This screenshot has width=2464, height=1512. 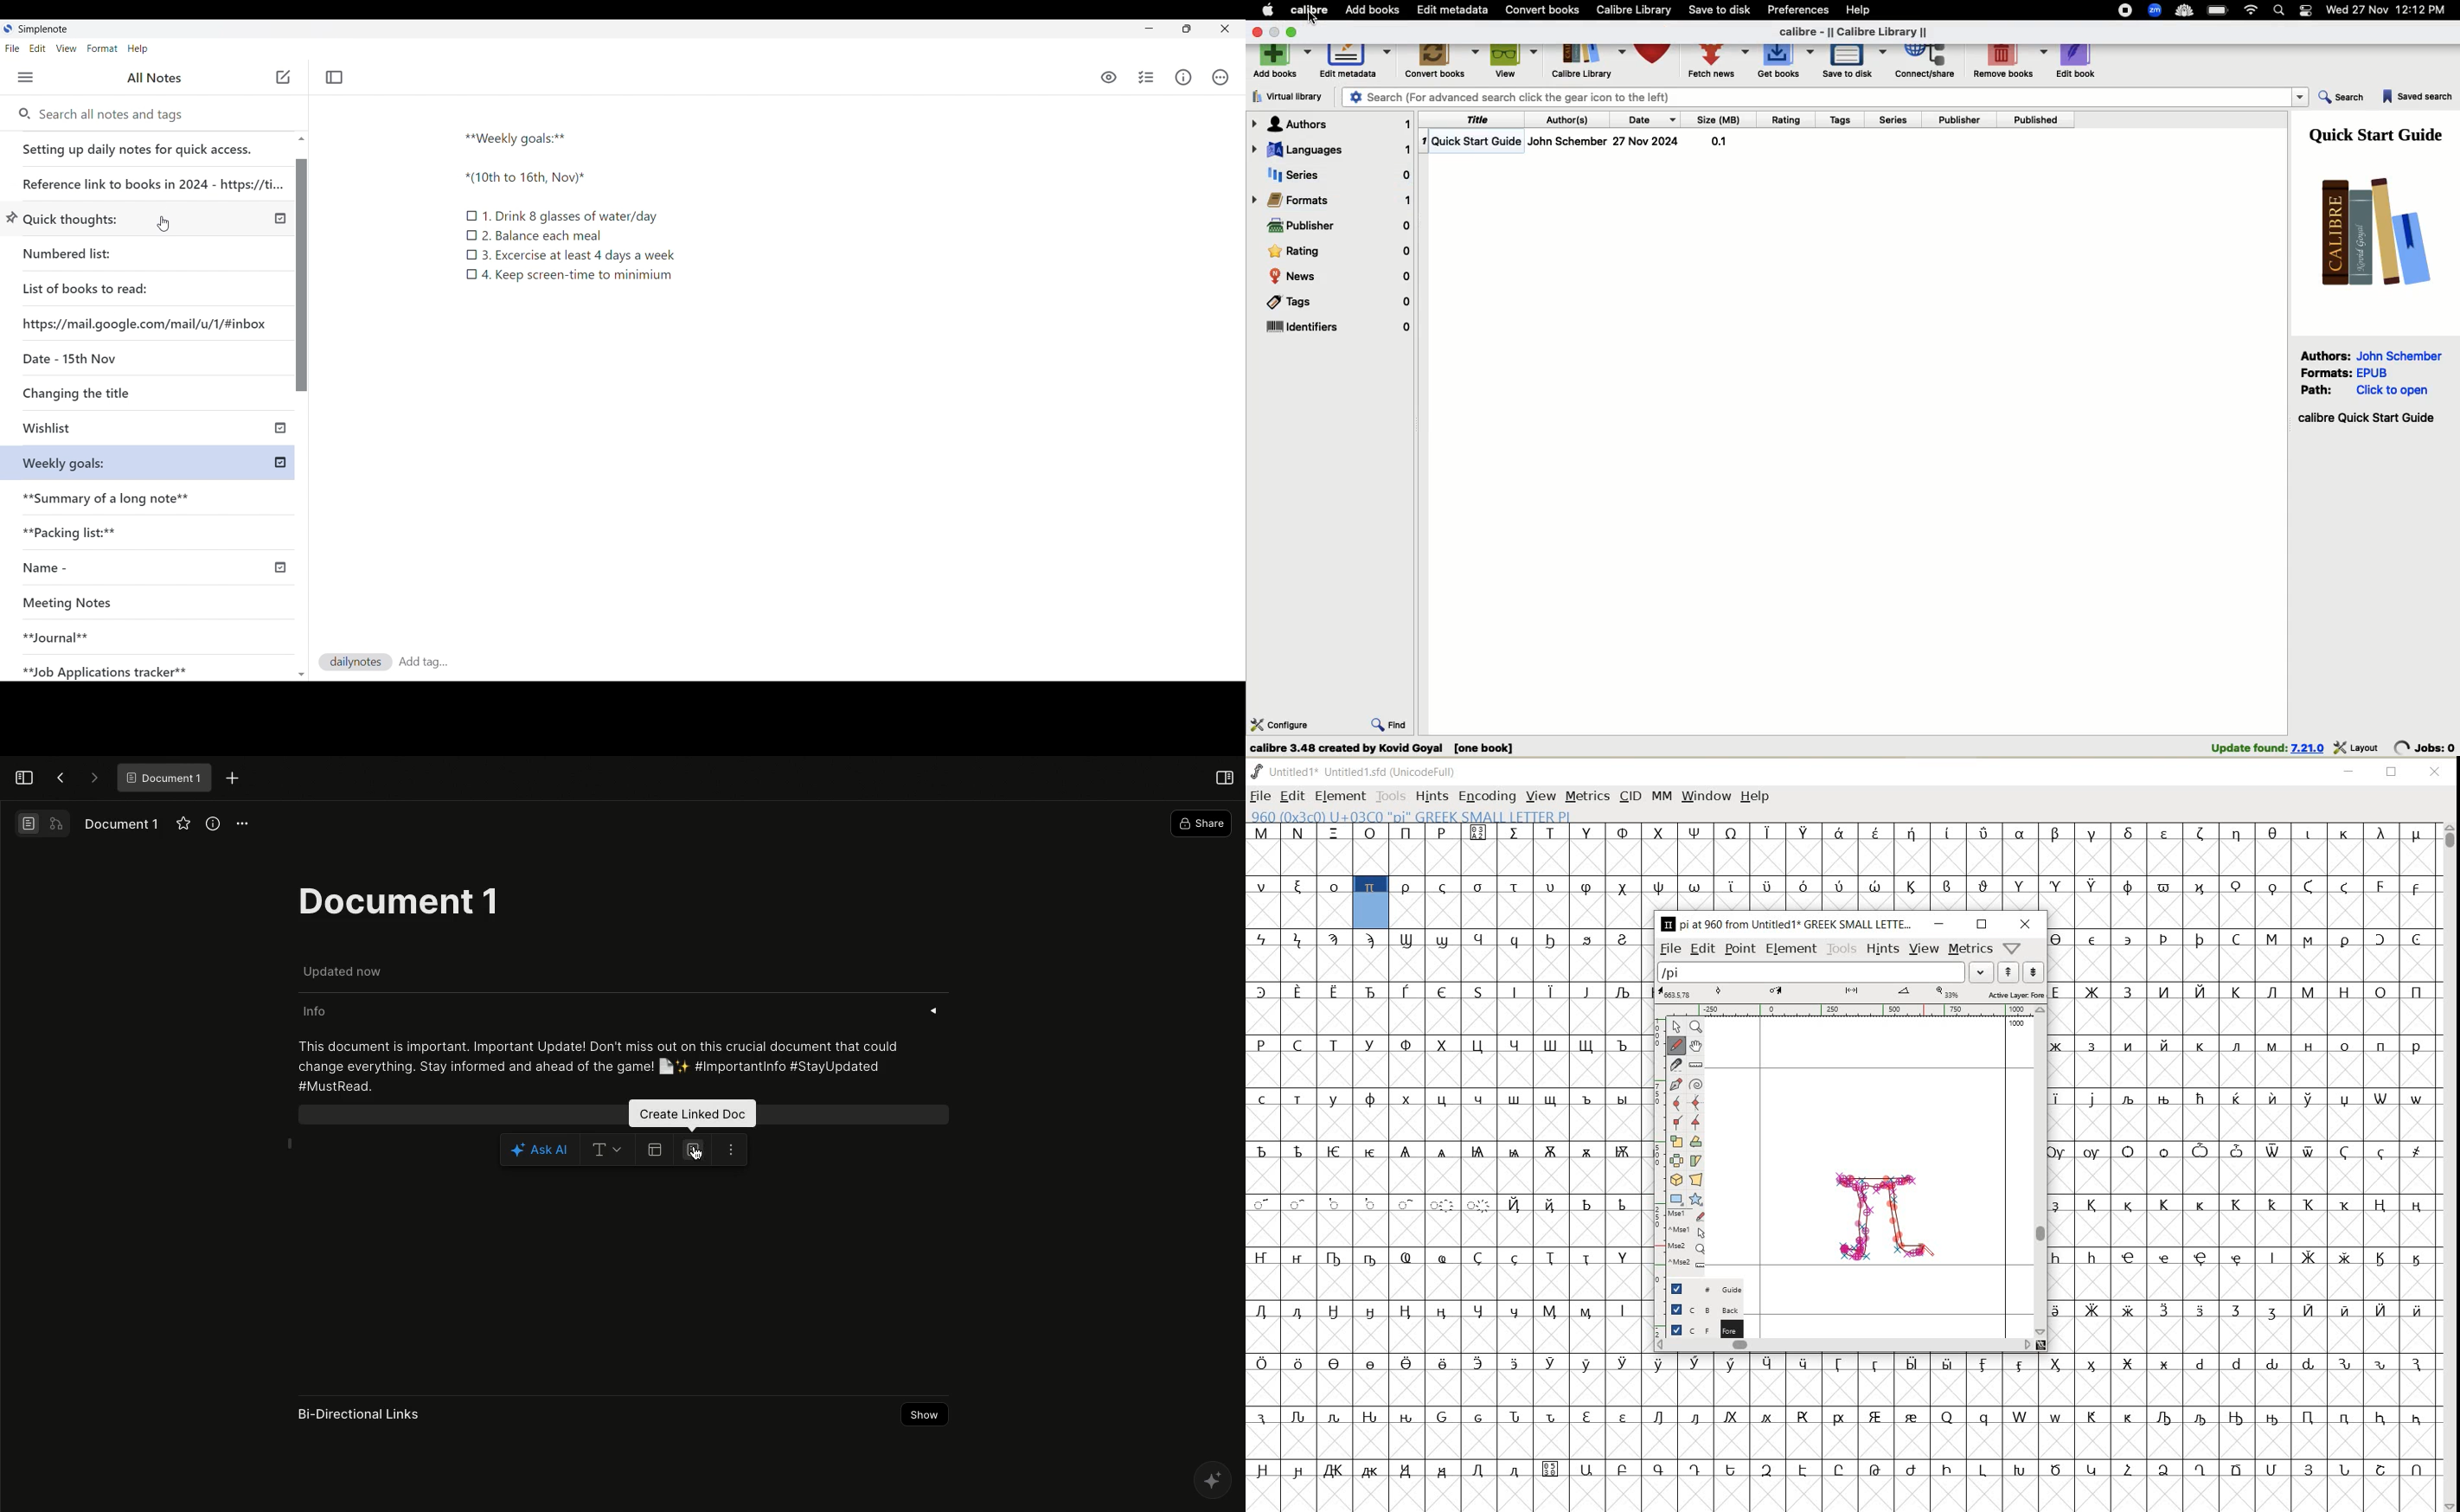 I want to click on Series, so click(x=1336, y=176).